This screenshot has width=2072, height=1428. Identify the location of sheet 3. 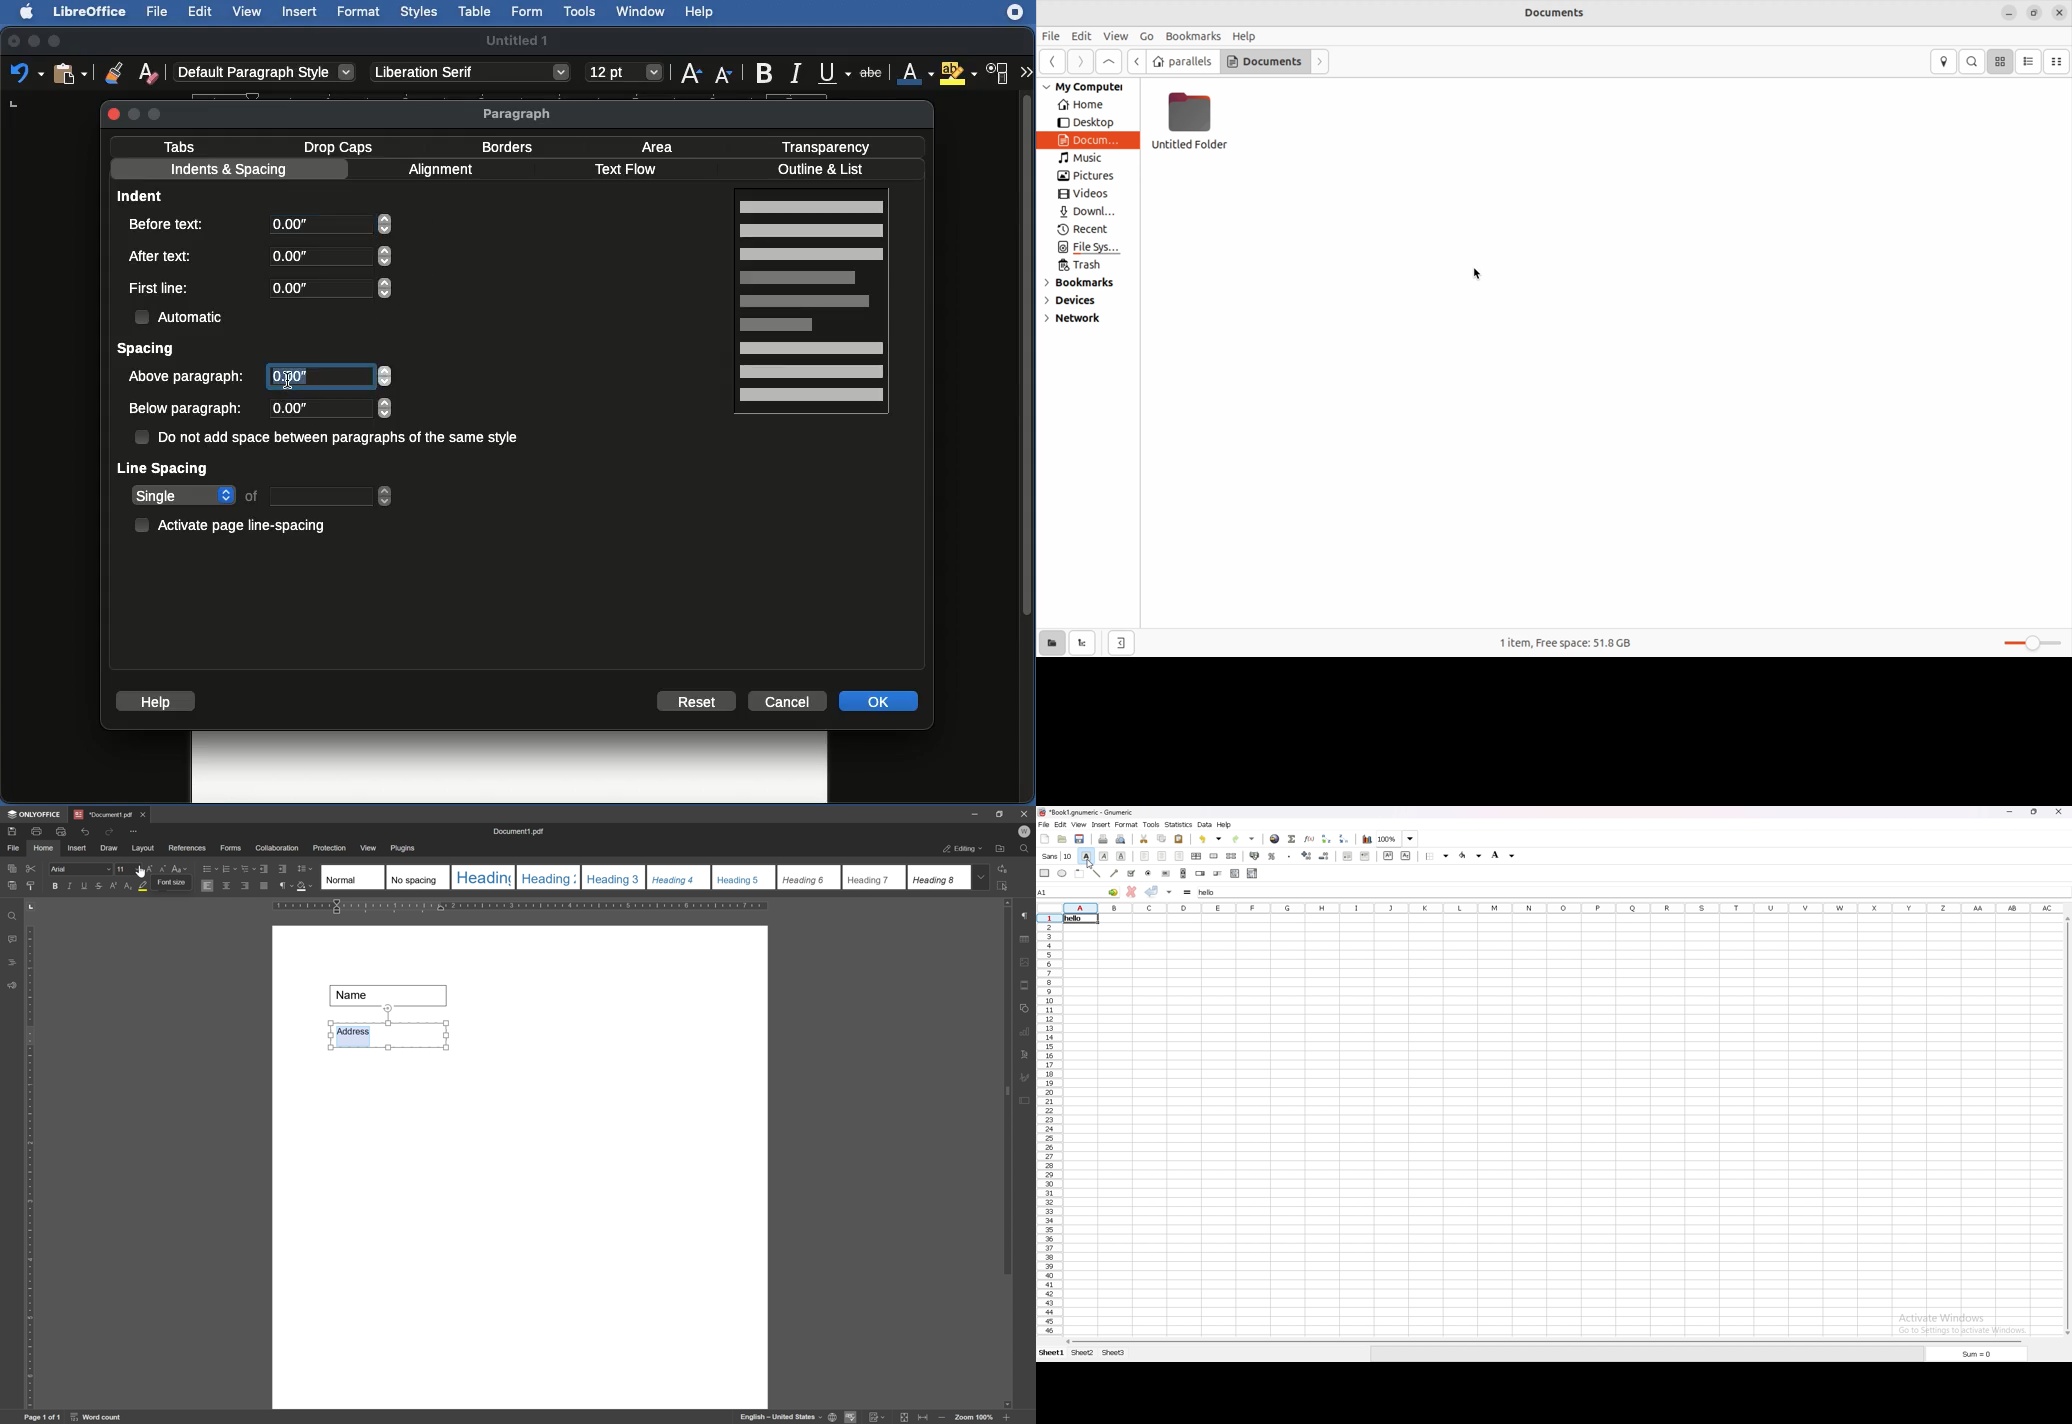
(1116, 1354).